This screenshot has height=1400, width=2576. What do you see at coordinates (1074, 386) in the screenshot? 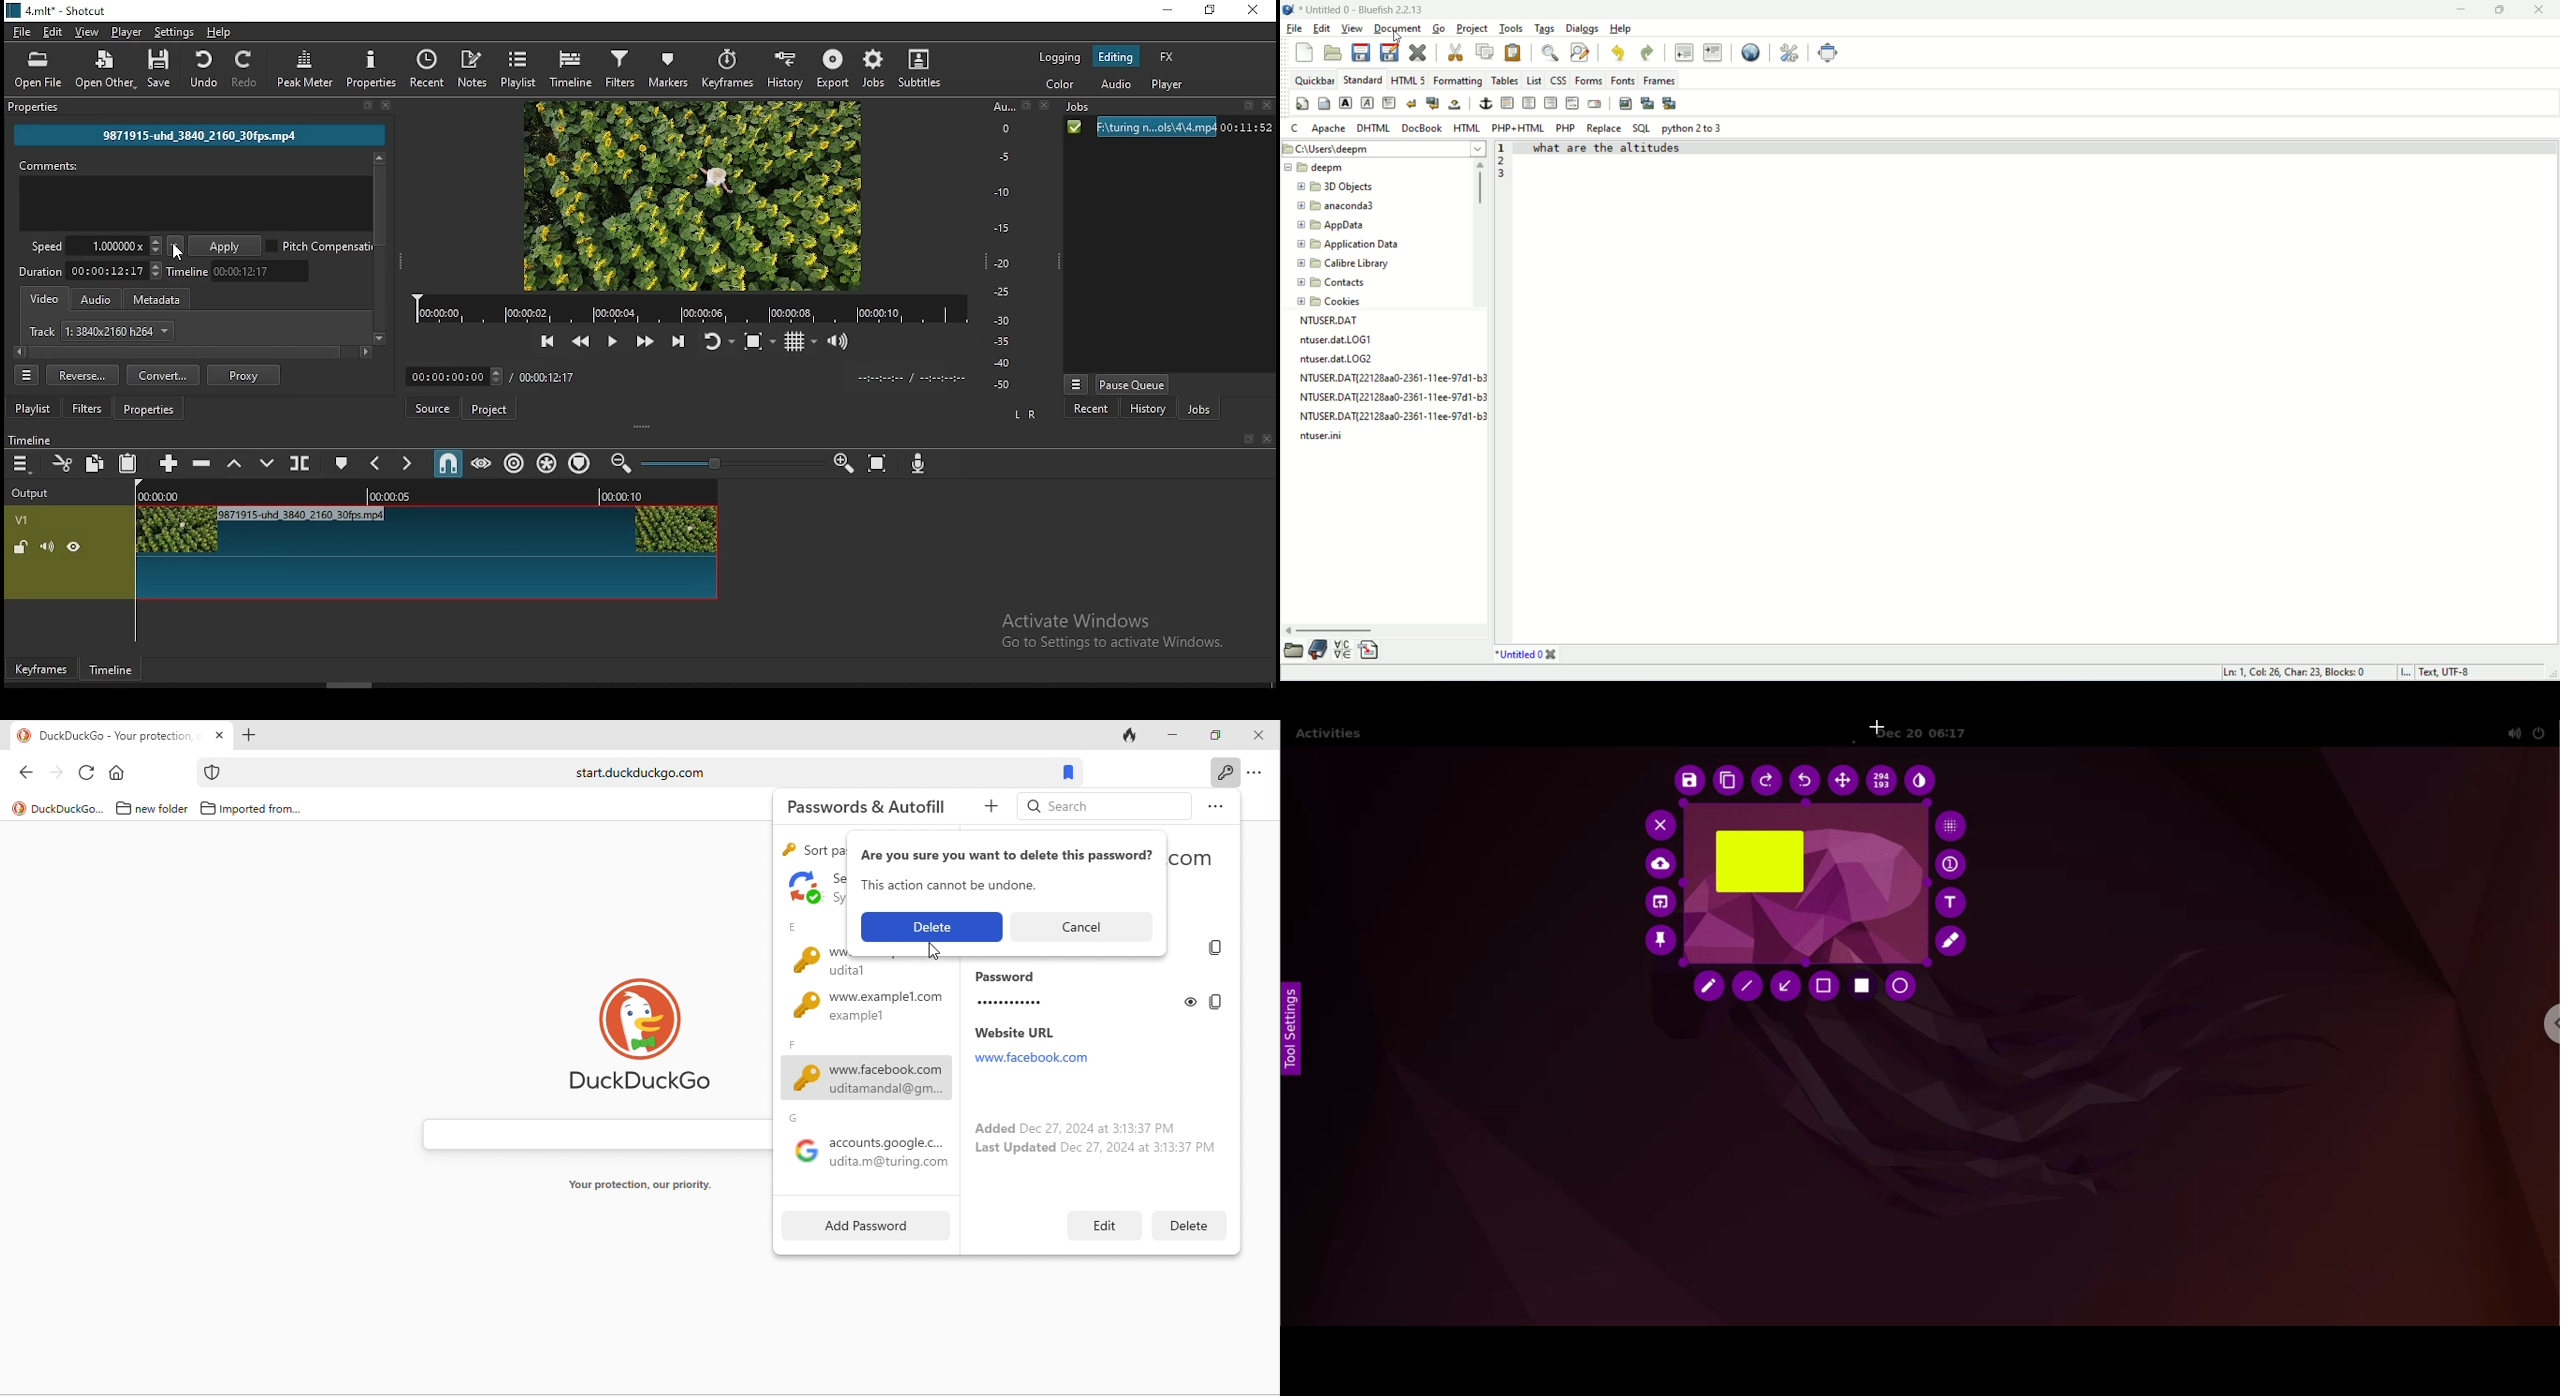
I see `jobs menu` at bounding box center [1074, 386].